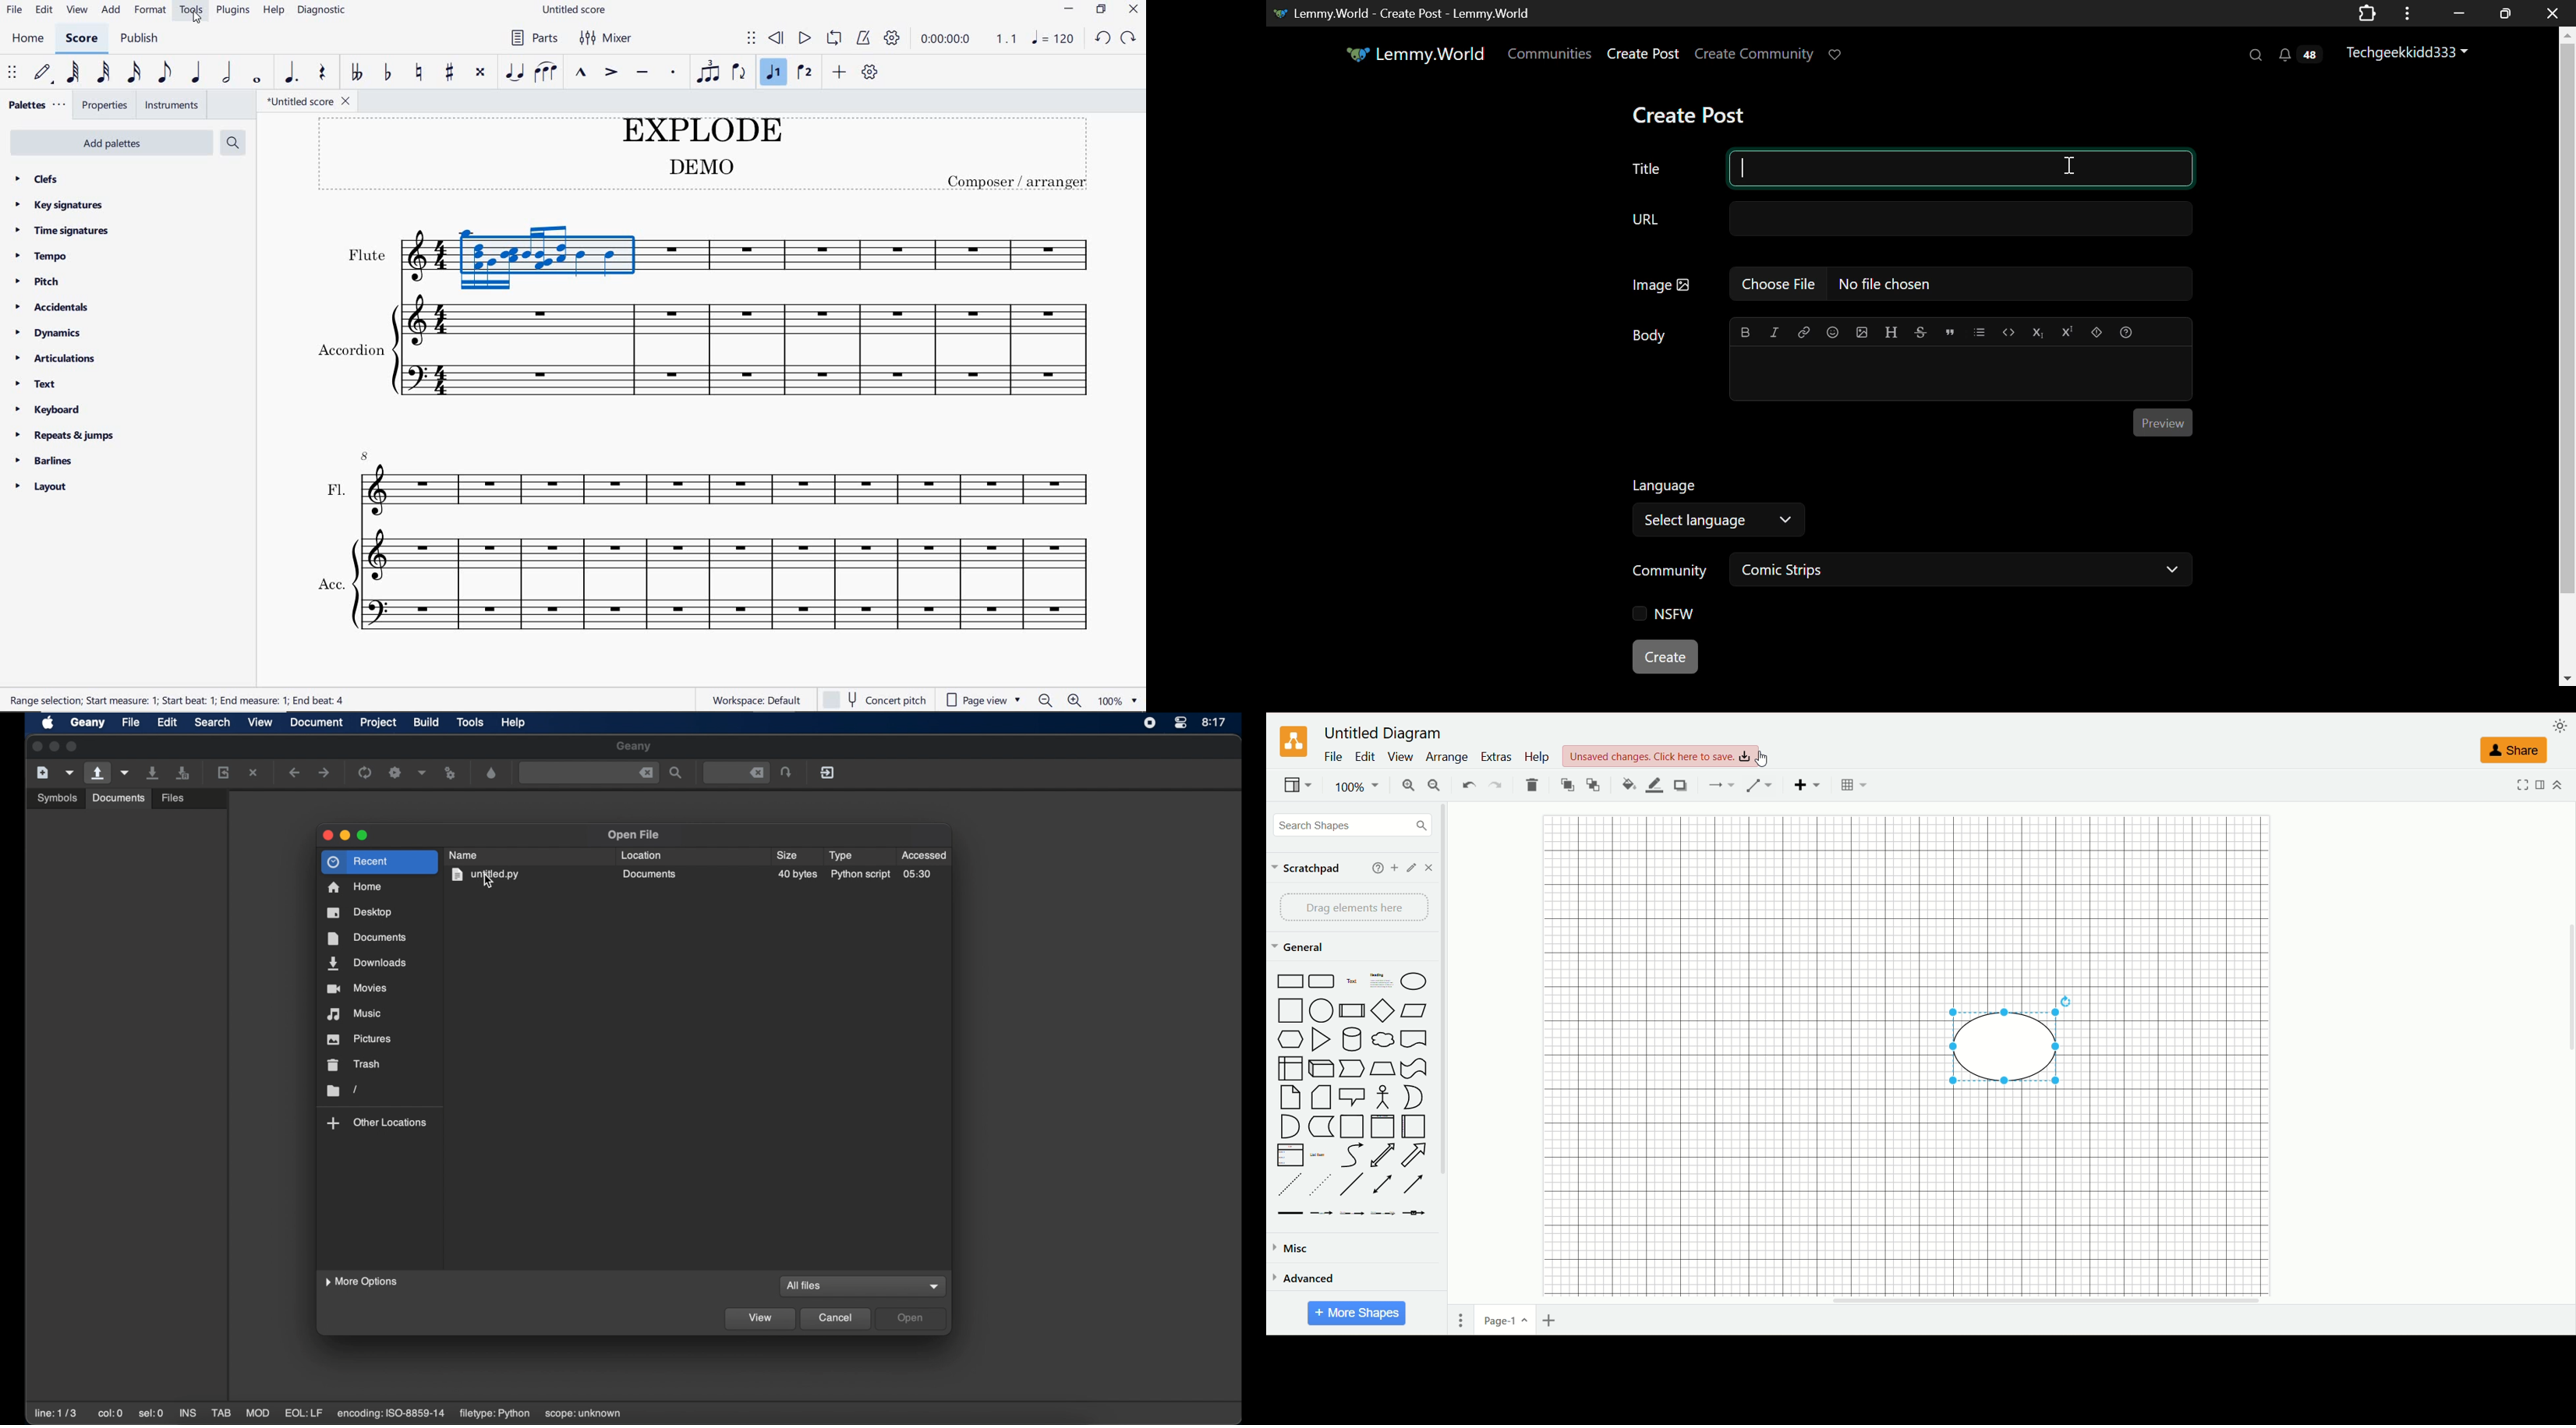 The image size is (2576, 1428). I want to click on document, so click(316, 722).